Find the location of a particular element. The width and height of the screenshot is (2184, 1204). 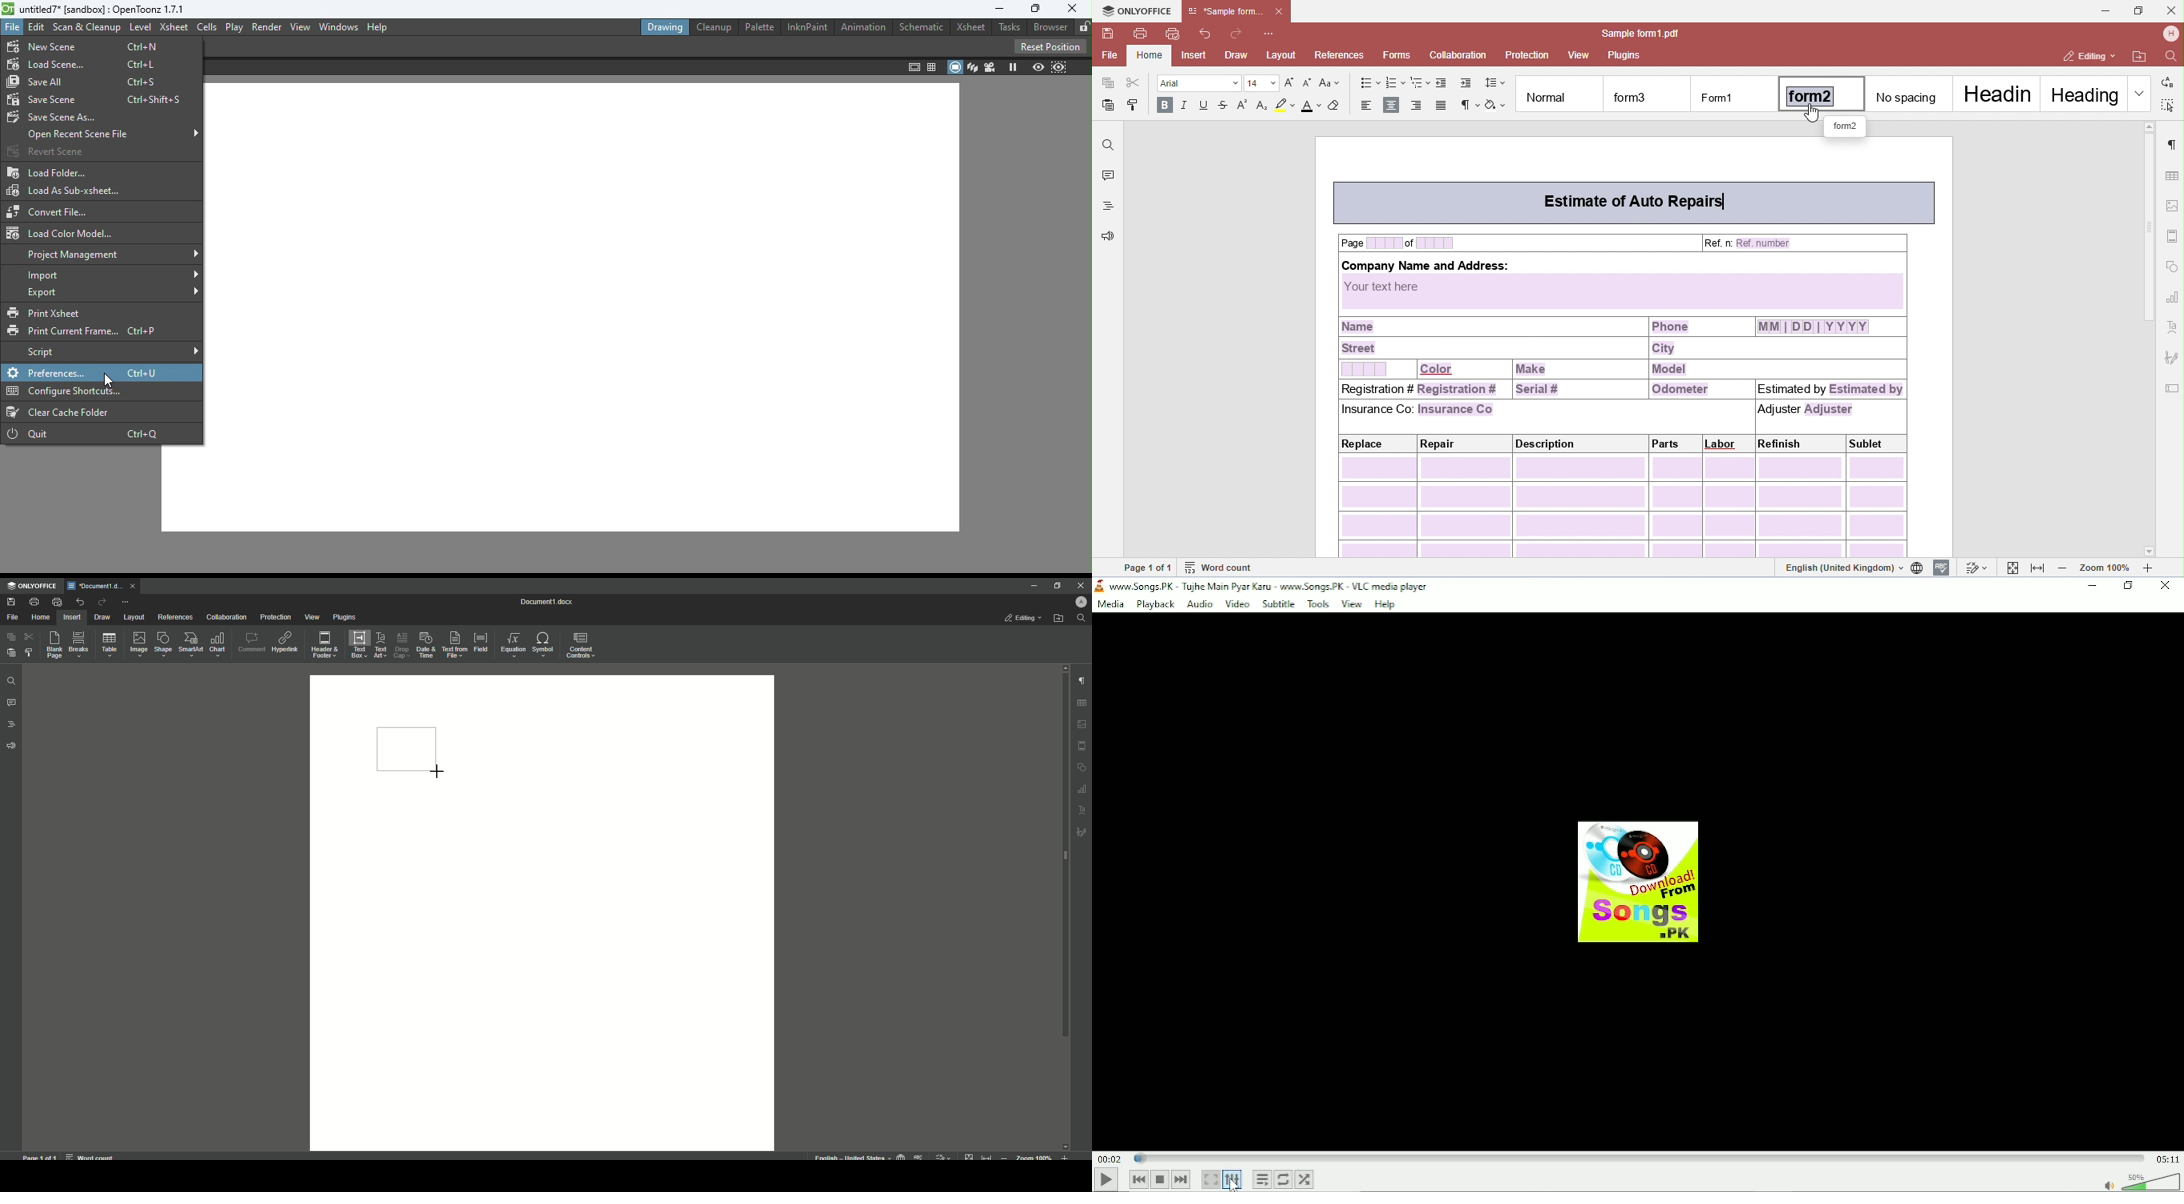

Browser is located at coordinates (1049, 27).